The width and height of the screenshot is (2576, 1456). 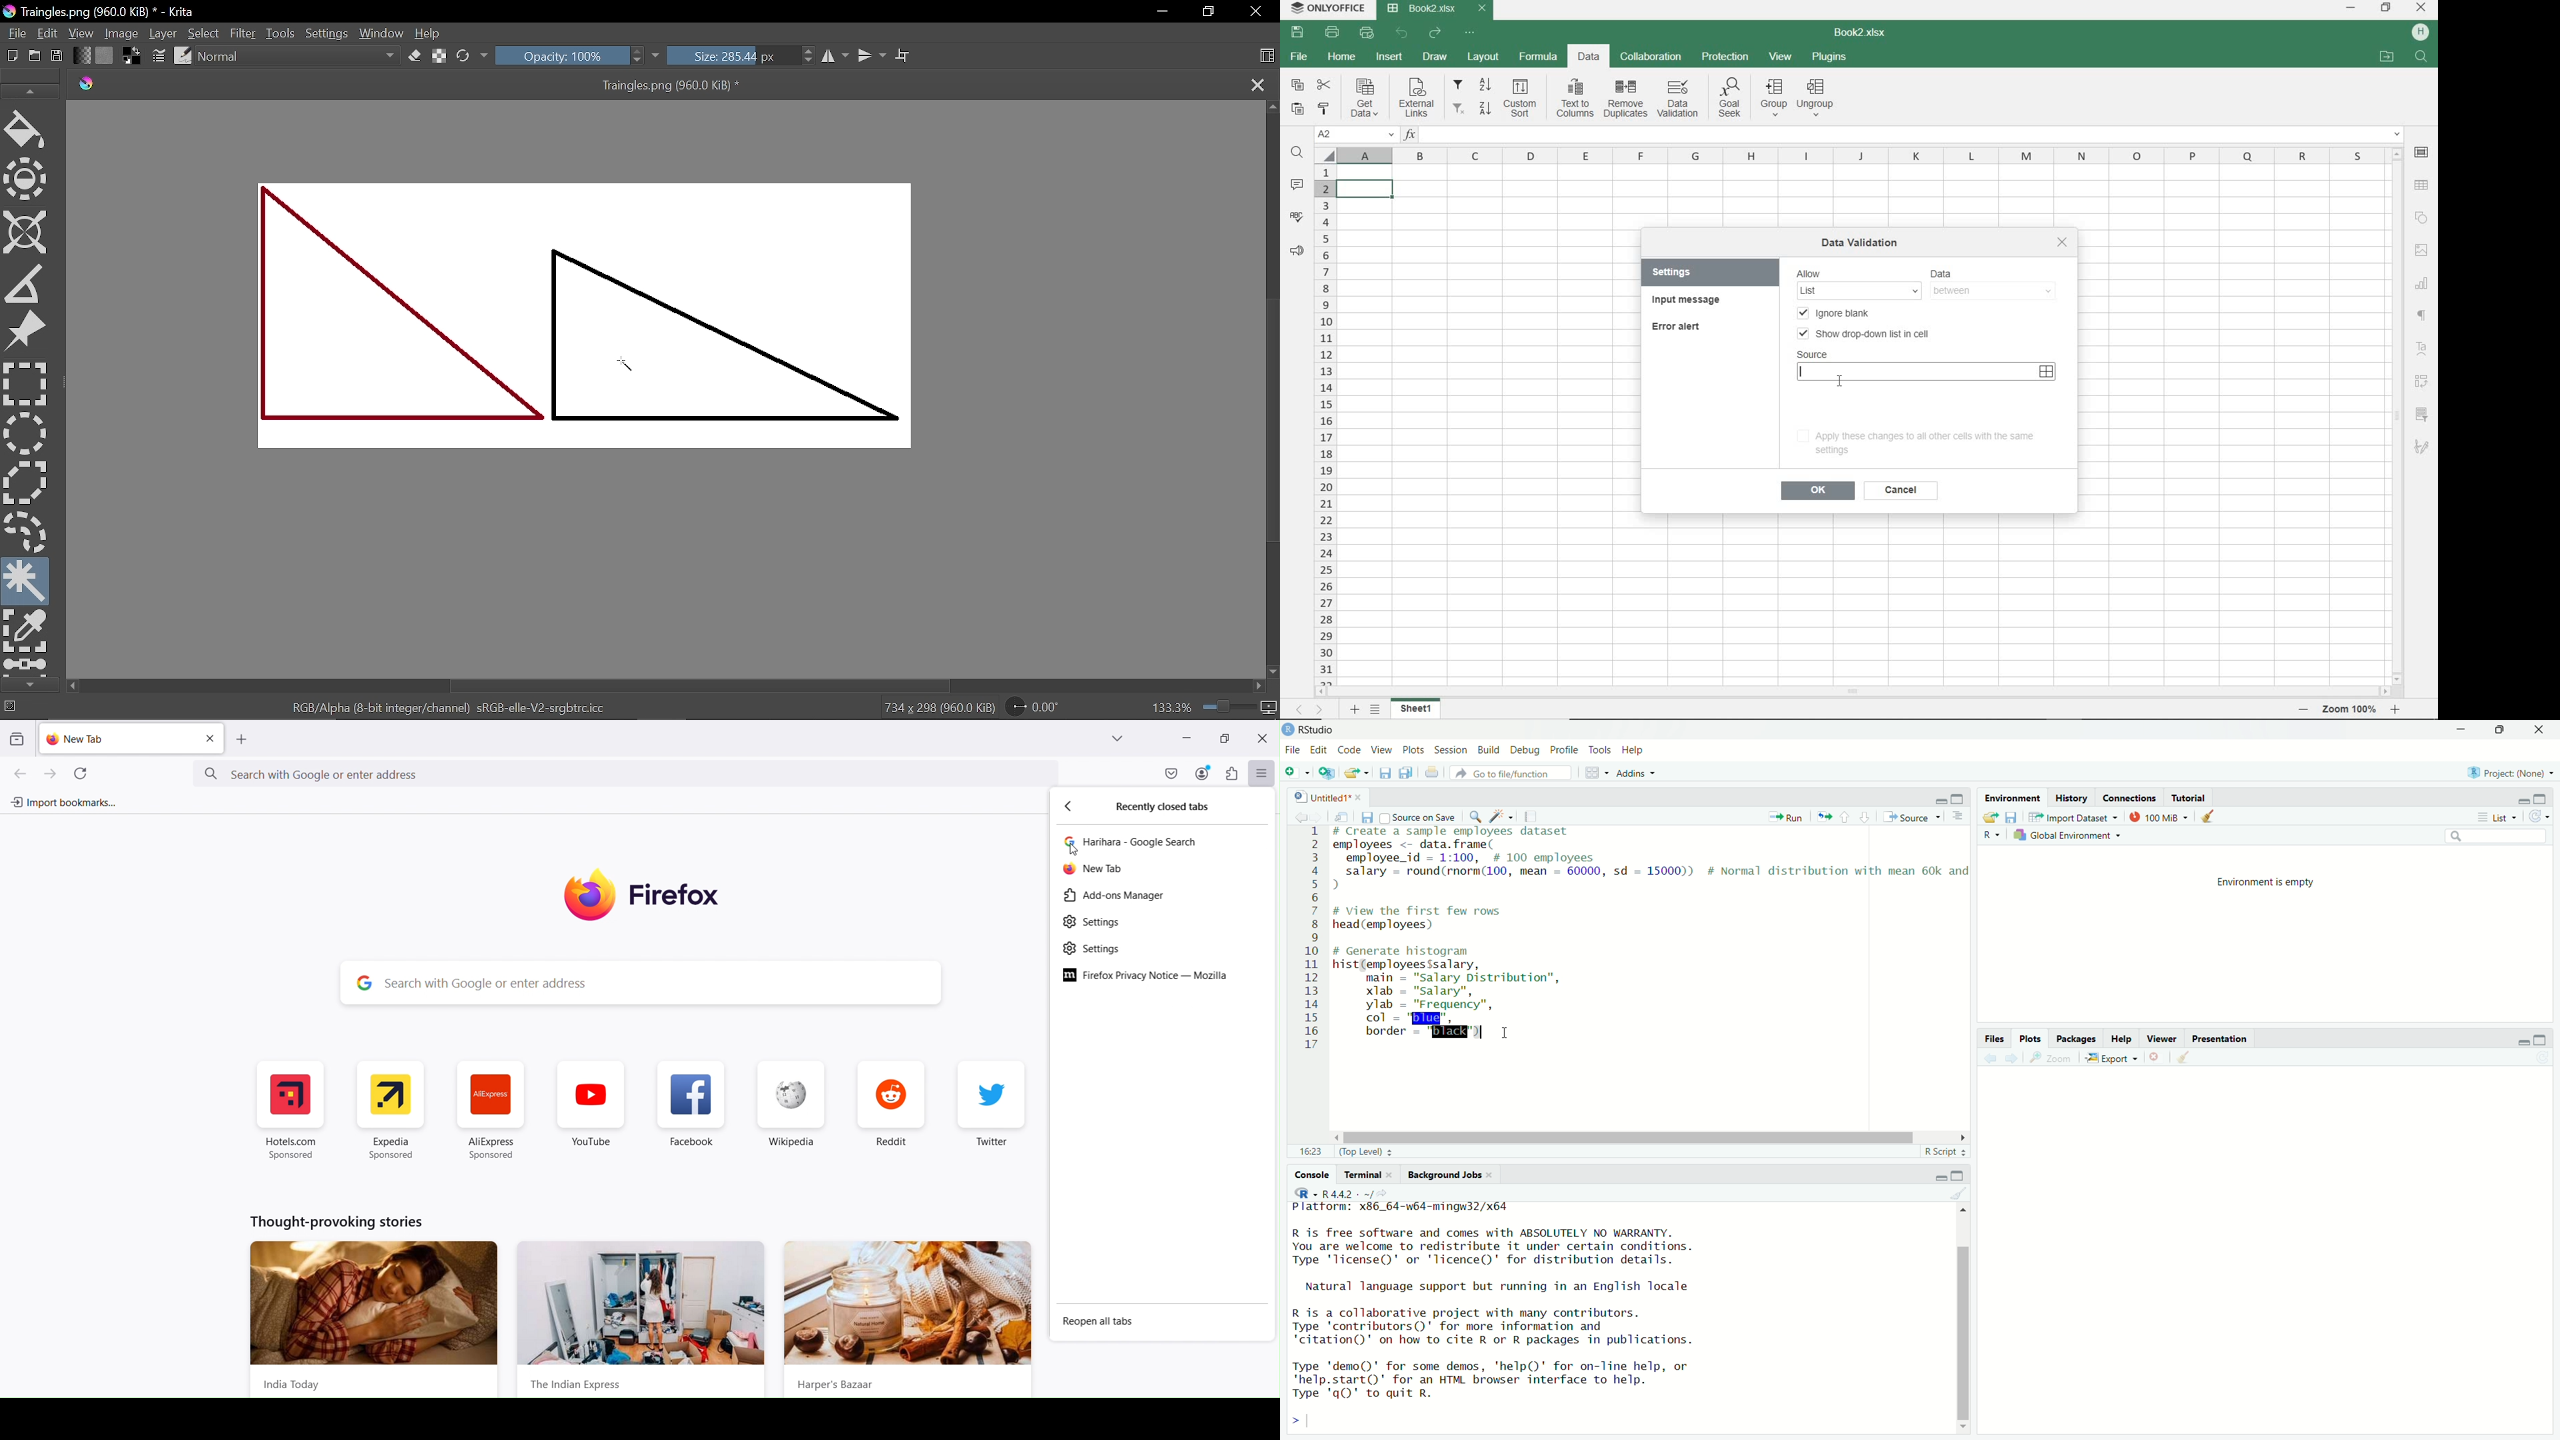 What do you see at coordinates (1343, 817) in the screenshot?
I see `search documnet` at bounding box center [1343, 817].